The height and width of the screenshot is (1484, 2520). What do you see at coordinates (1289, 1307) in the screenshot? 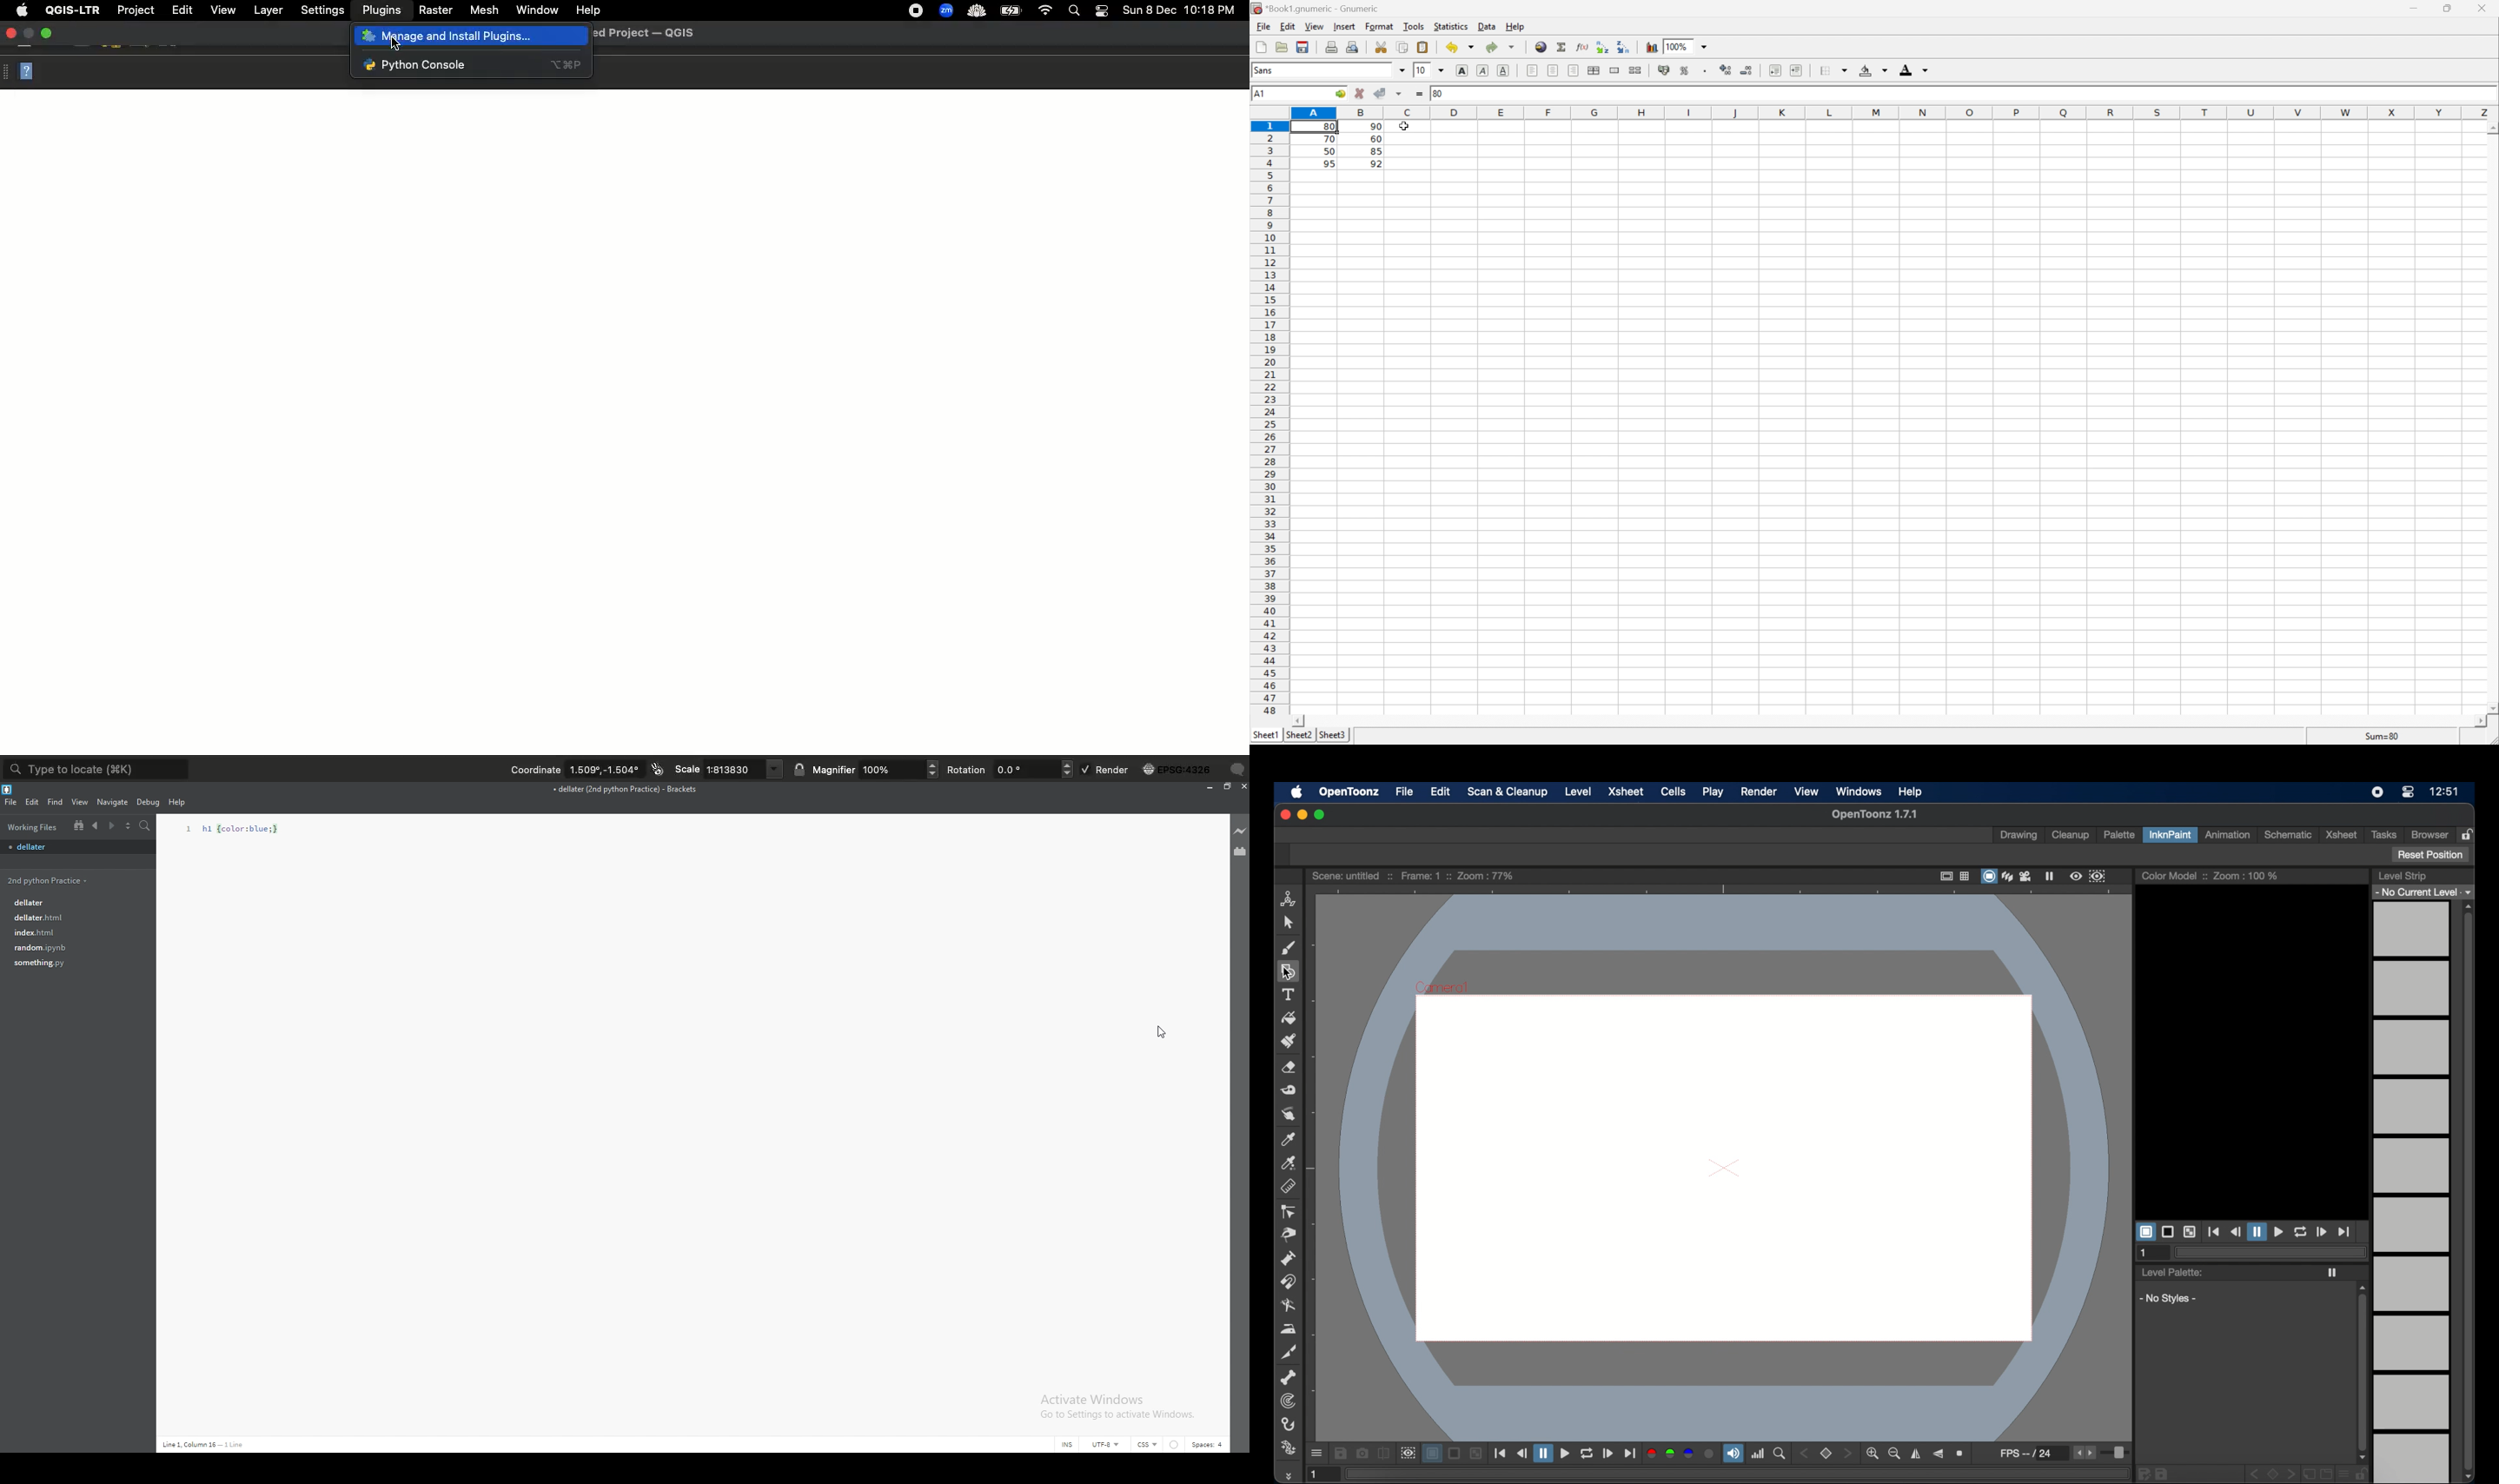
I see `blender tool` at bounding box center [1289, 1307].